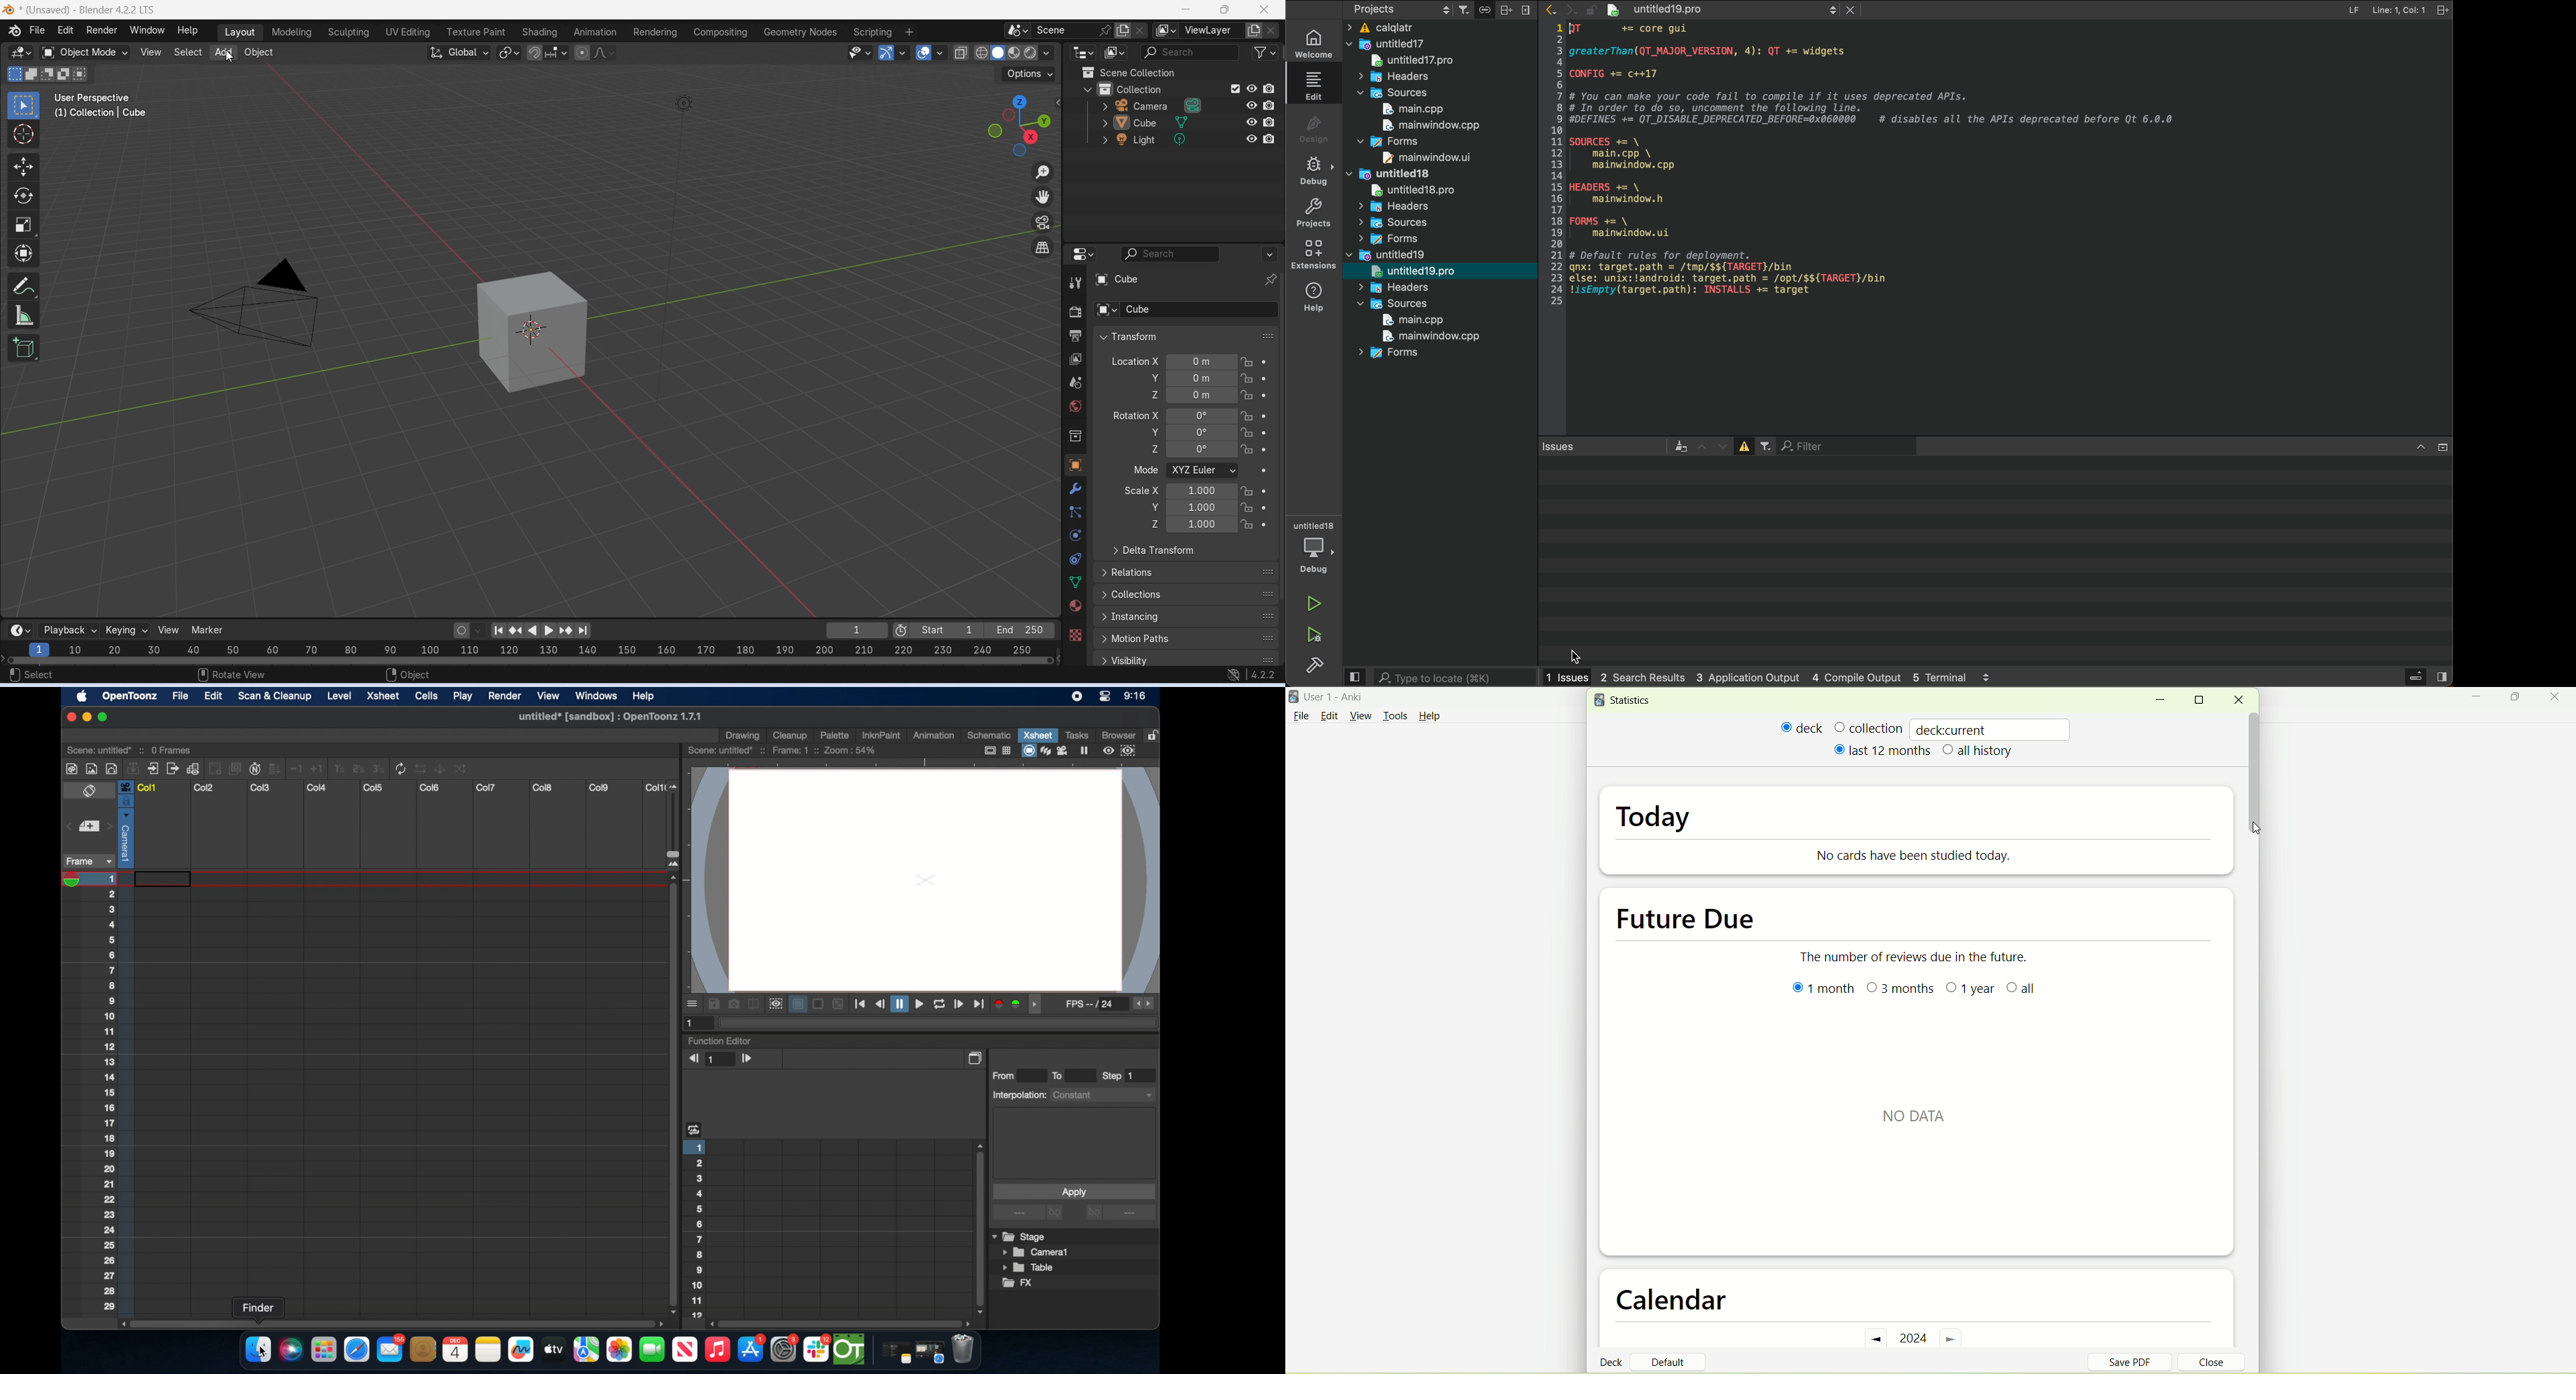 Image resolution: width=2576 pixels, height=1400 pixels. I want to click on projects, so click(1436, 9).